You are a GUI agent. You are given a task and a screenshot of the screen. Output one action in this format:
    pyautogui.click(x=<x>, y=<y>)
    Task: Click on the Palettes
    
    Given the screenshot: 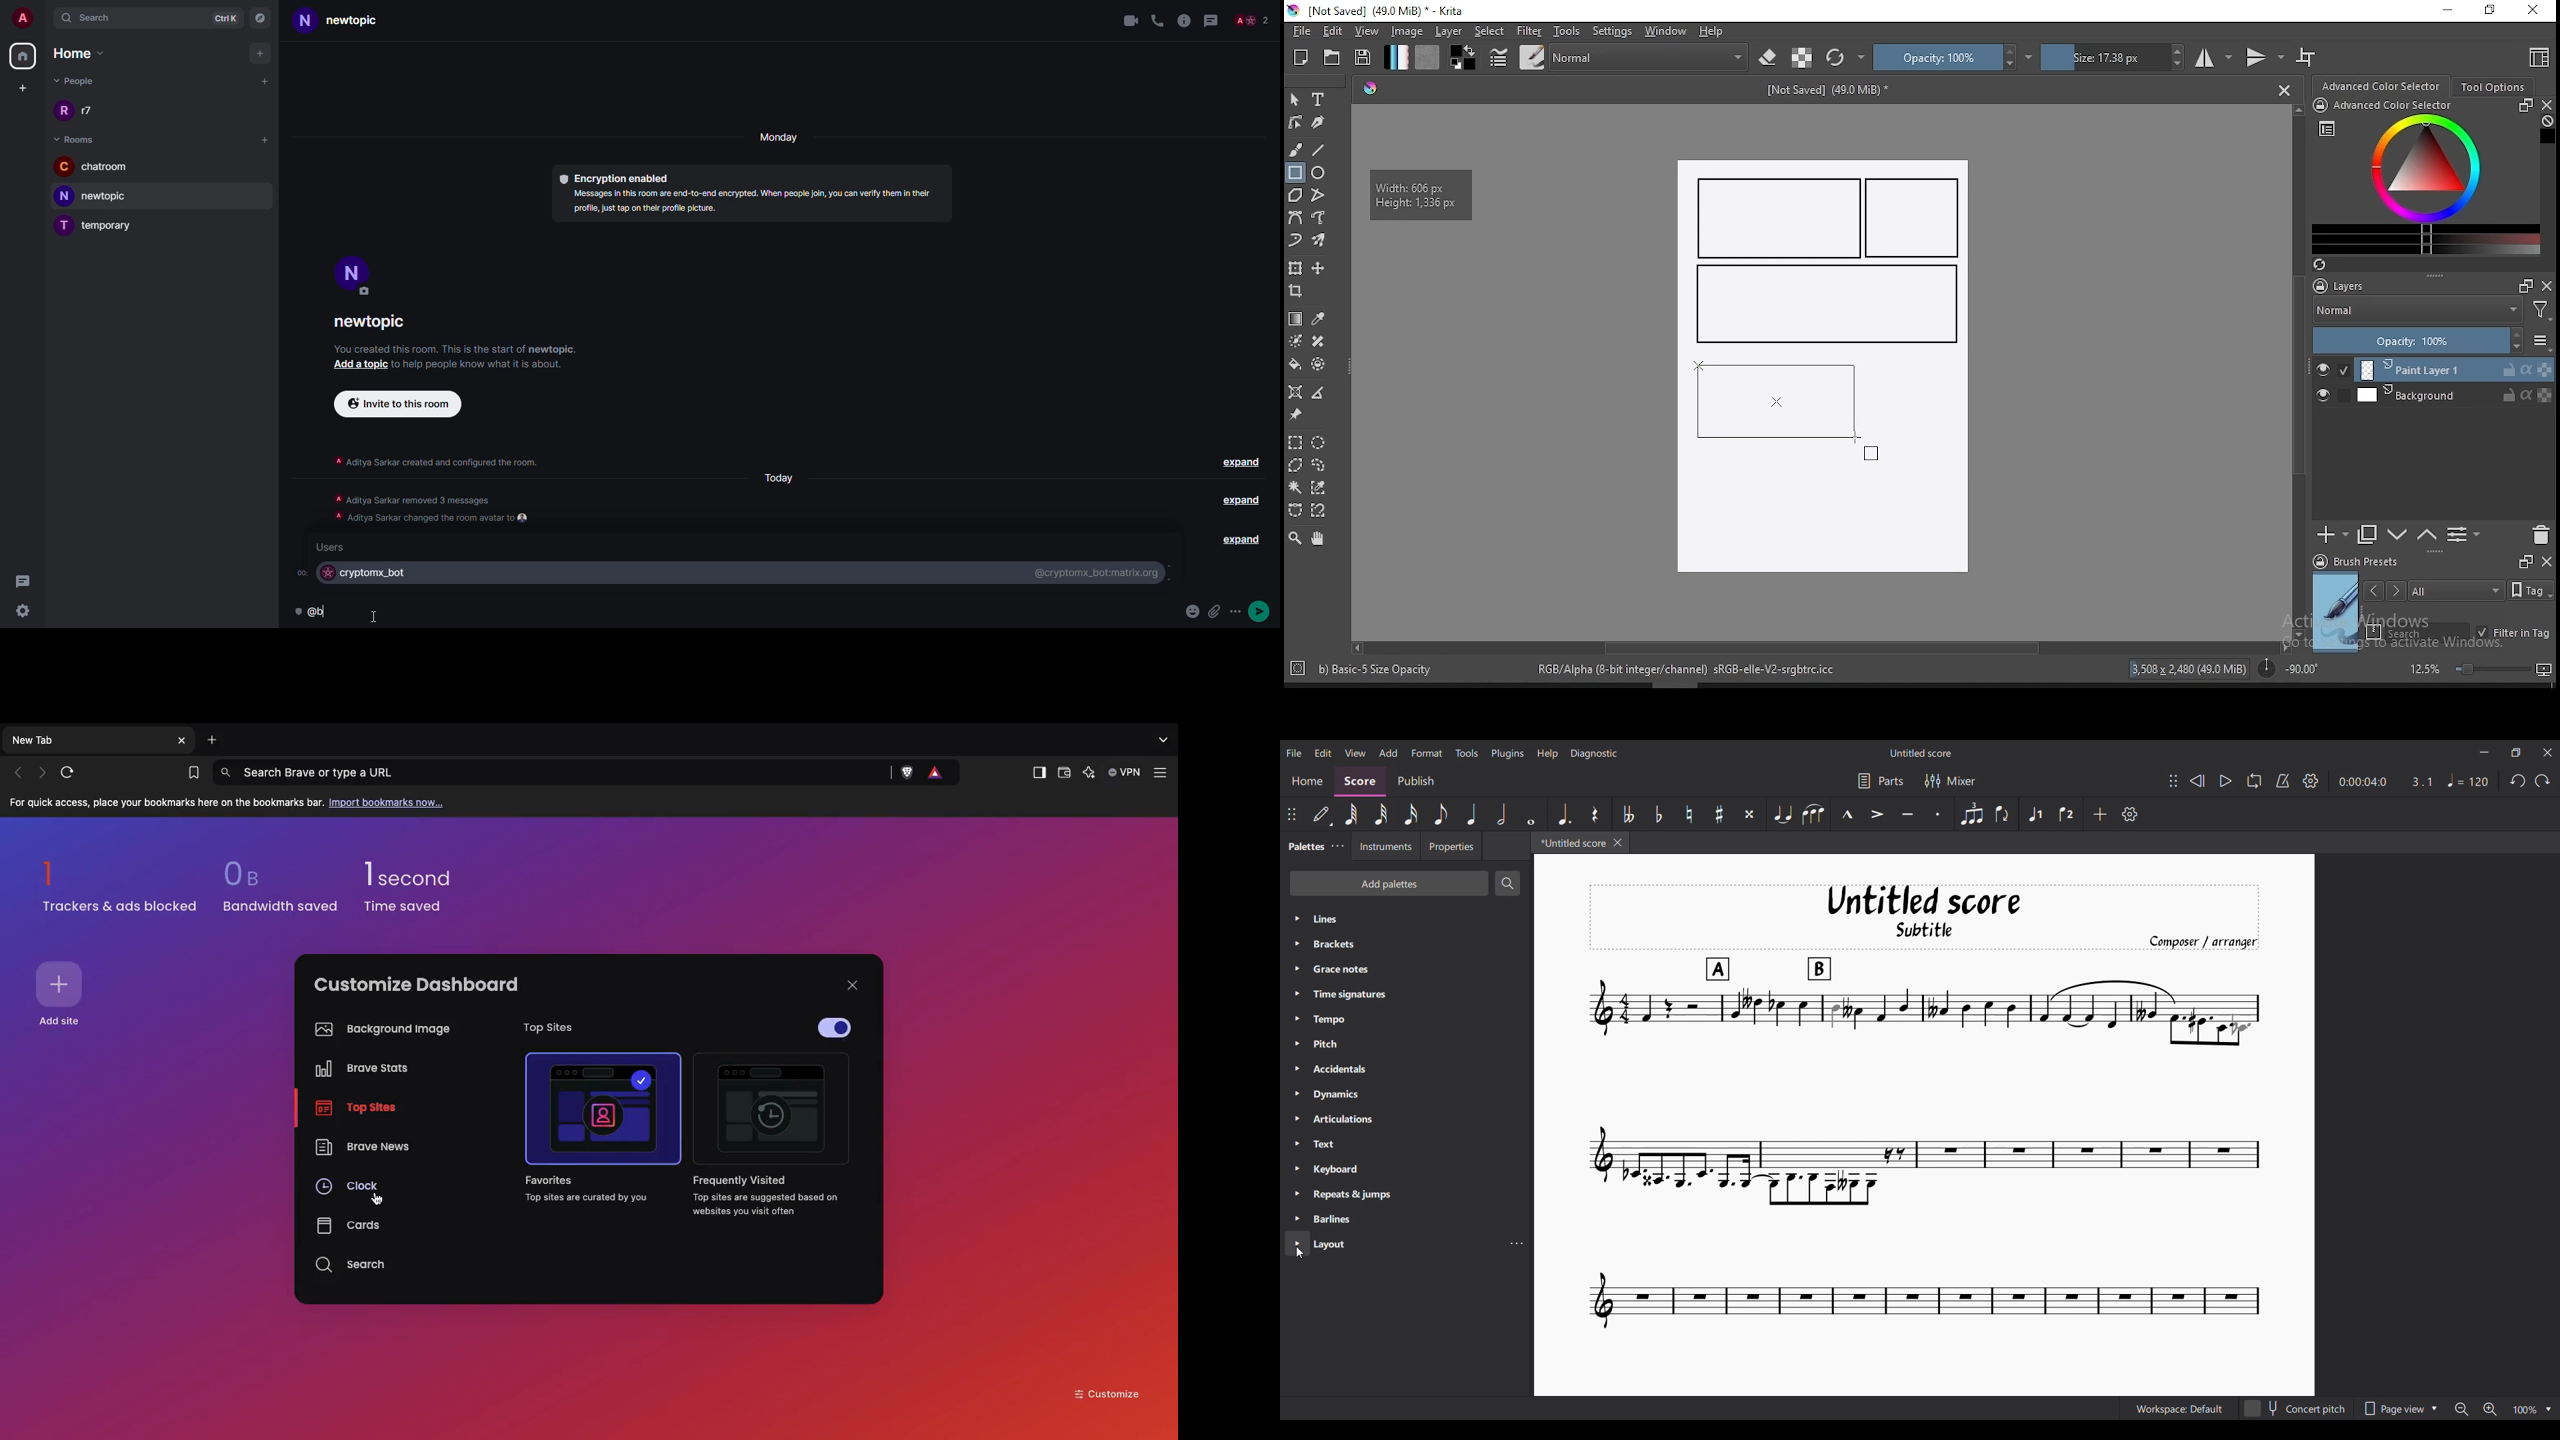 What is the action you would take?
    pyautogui.click(x=1303, y=847)
    